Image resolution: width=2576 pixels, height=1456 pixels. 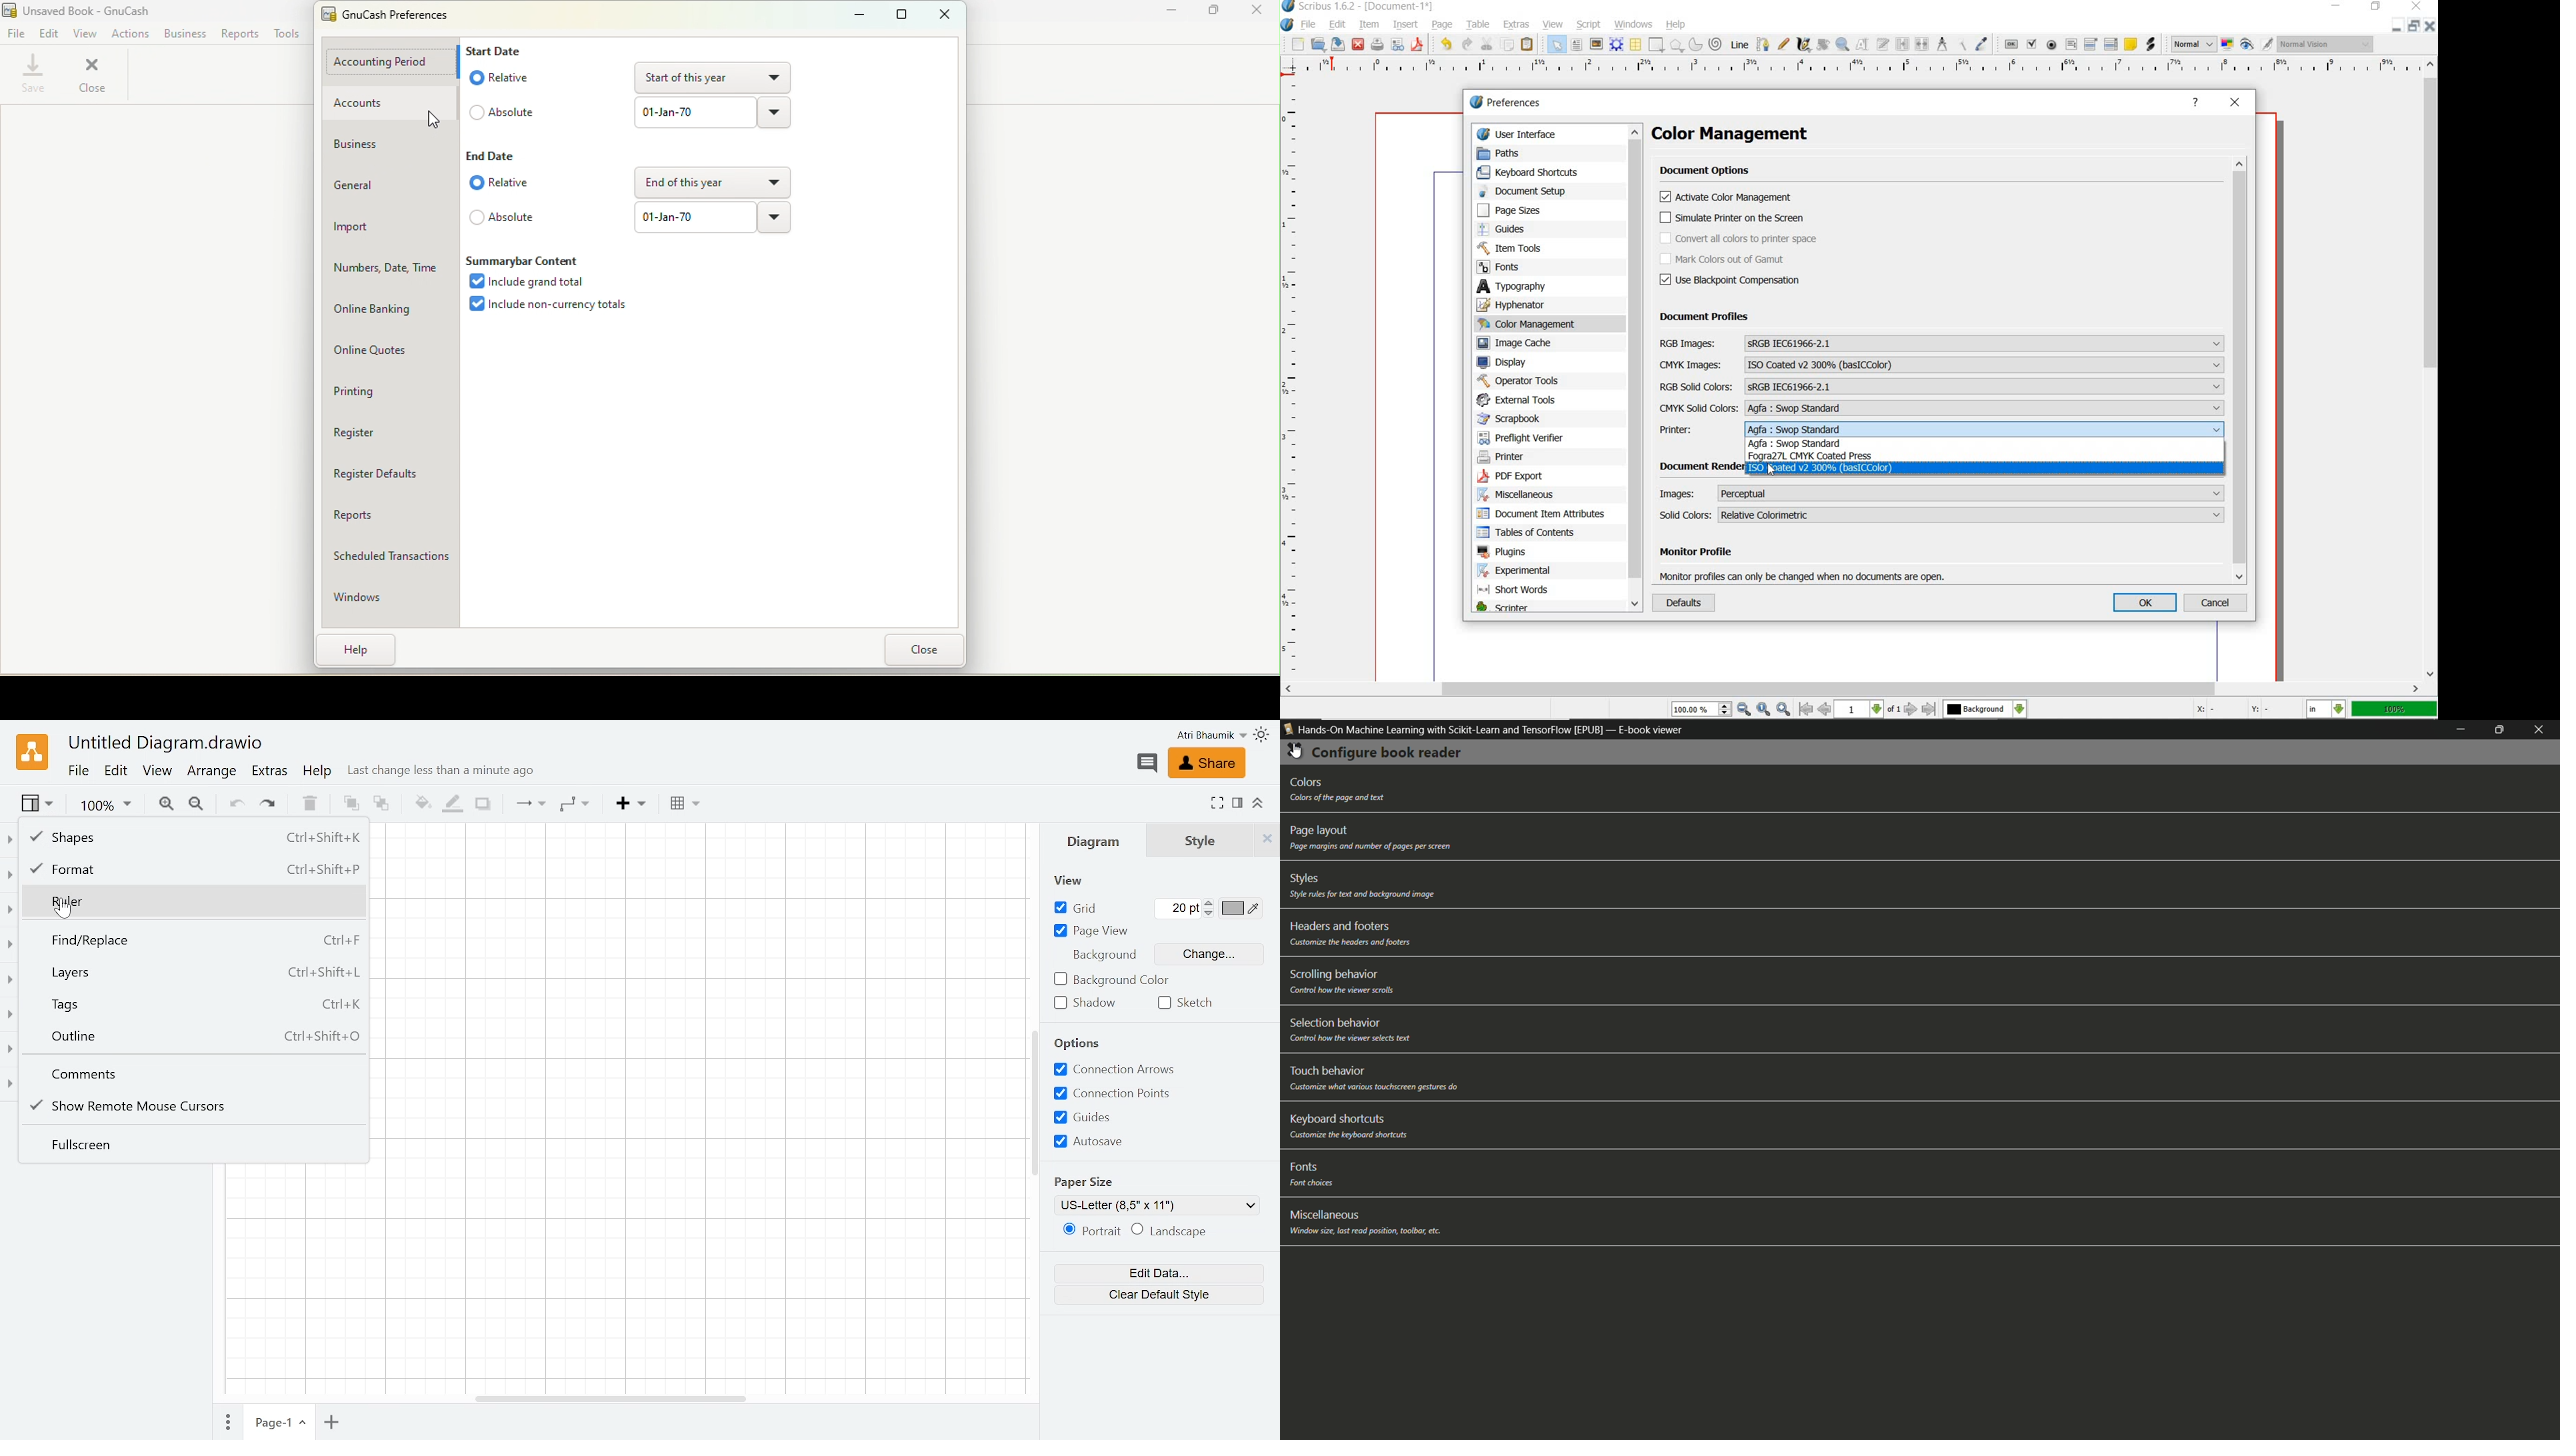 I want to click on Grid, so click(x=1078, y=908).